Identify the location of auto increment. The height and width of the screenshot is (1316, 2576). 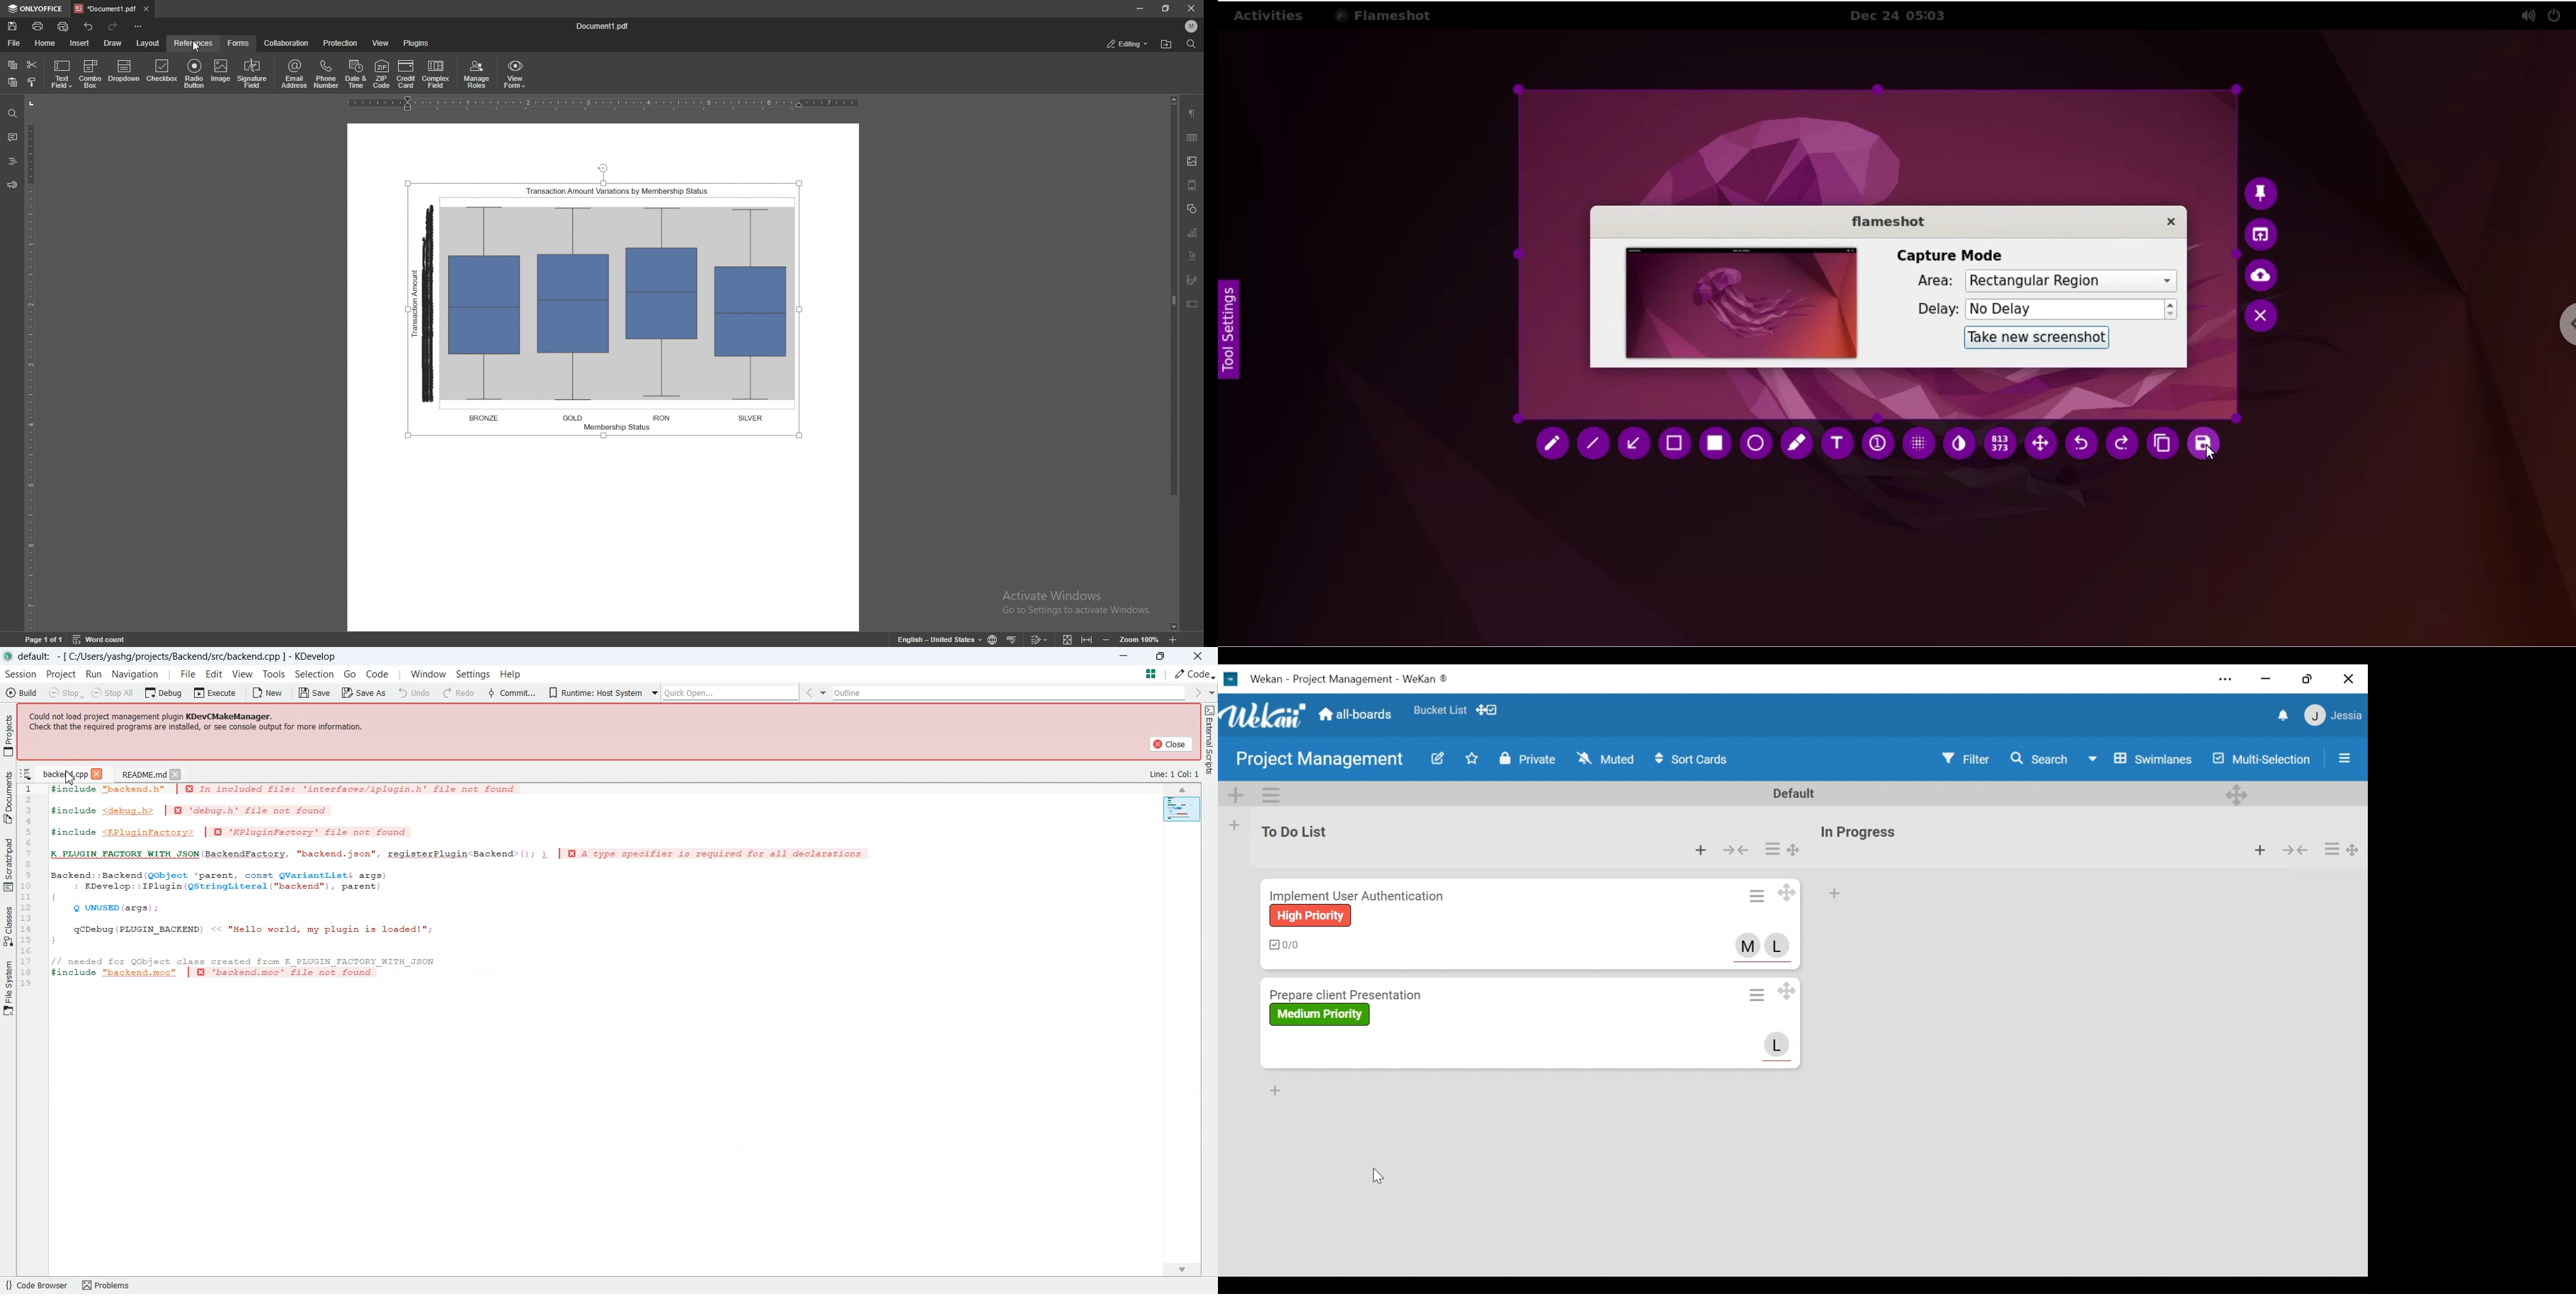
(1877, 446).